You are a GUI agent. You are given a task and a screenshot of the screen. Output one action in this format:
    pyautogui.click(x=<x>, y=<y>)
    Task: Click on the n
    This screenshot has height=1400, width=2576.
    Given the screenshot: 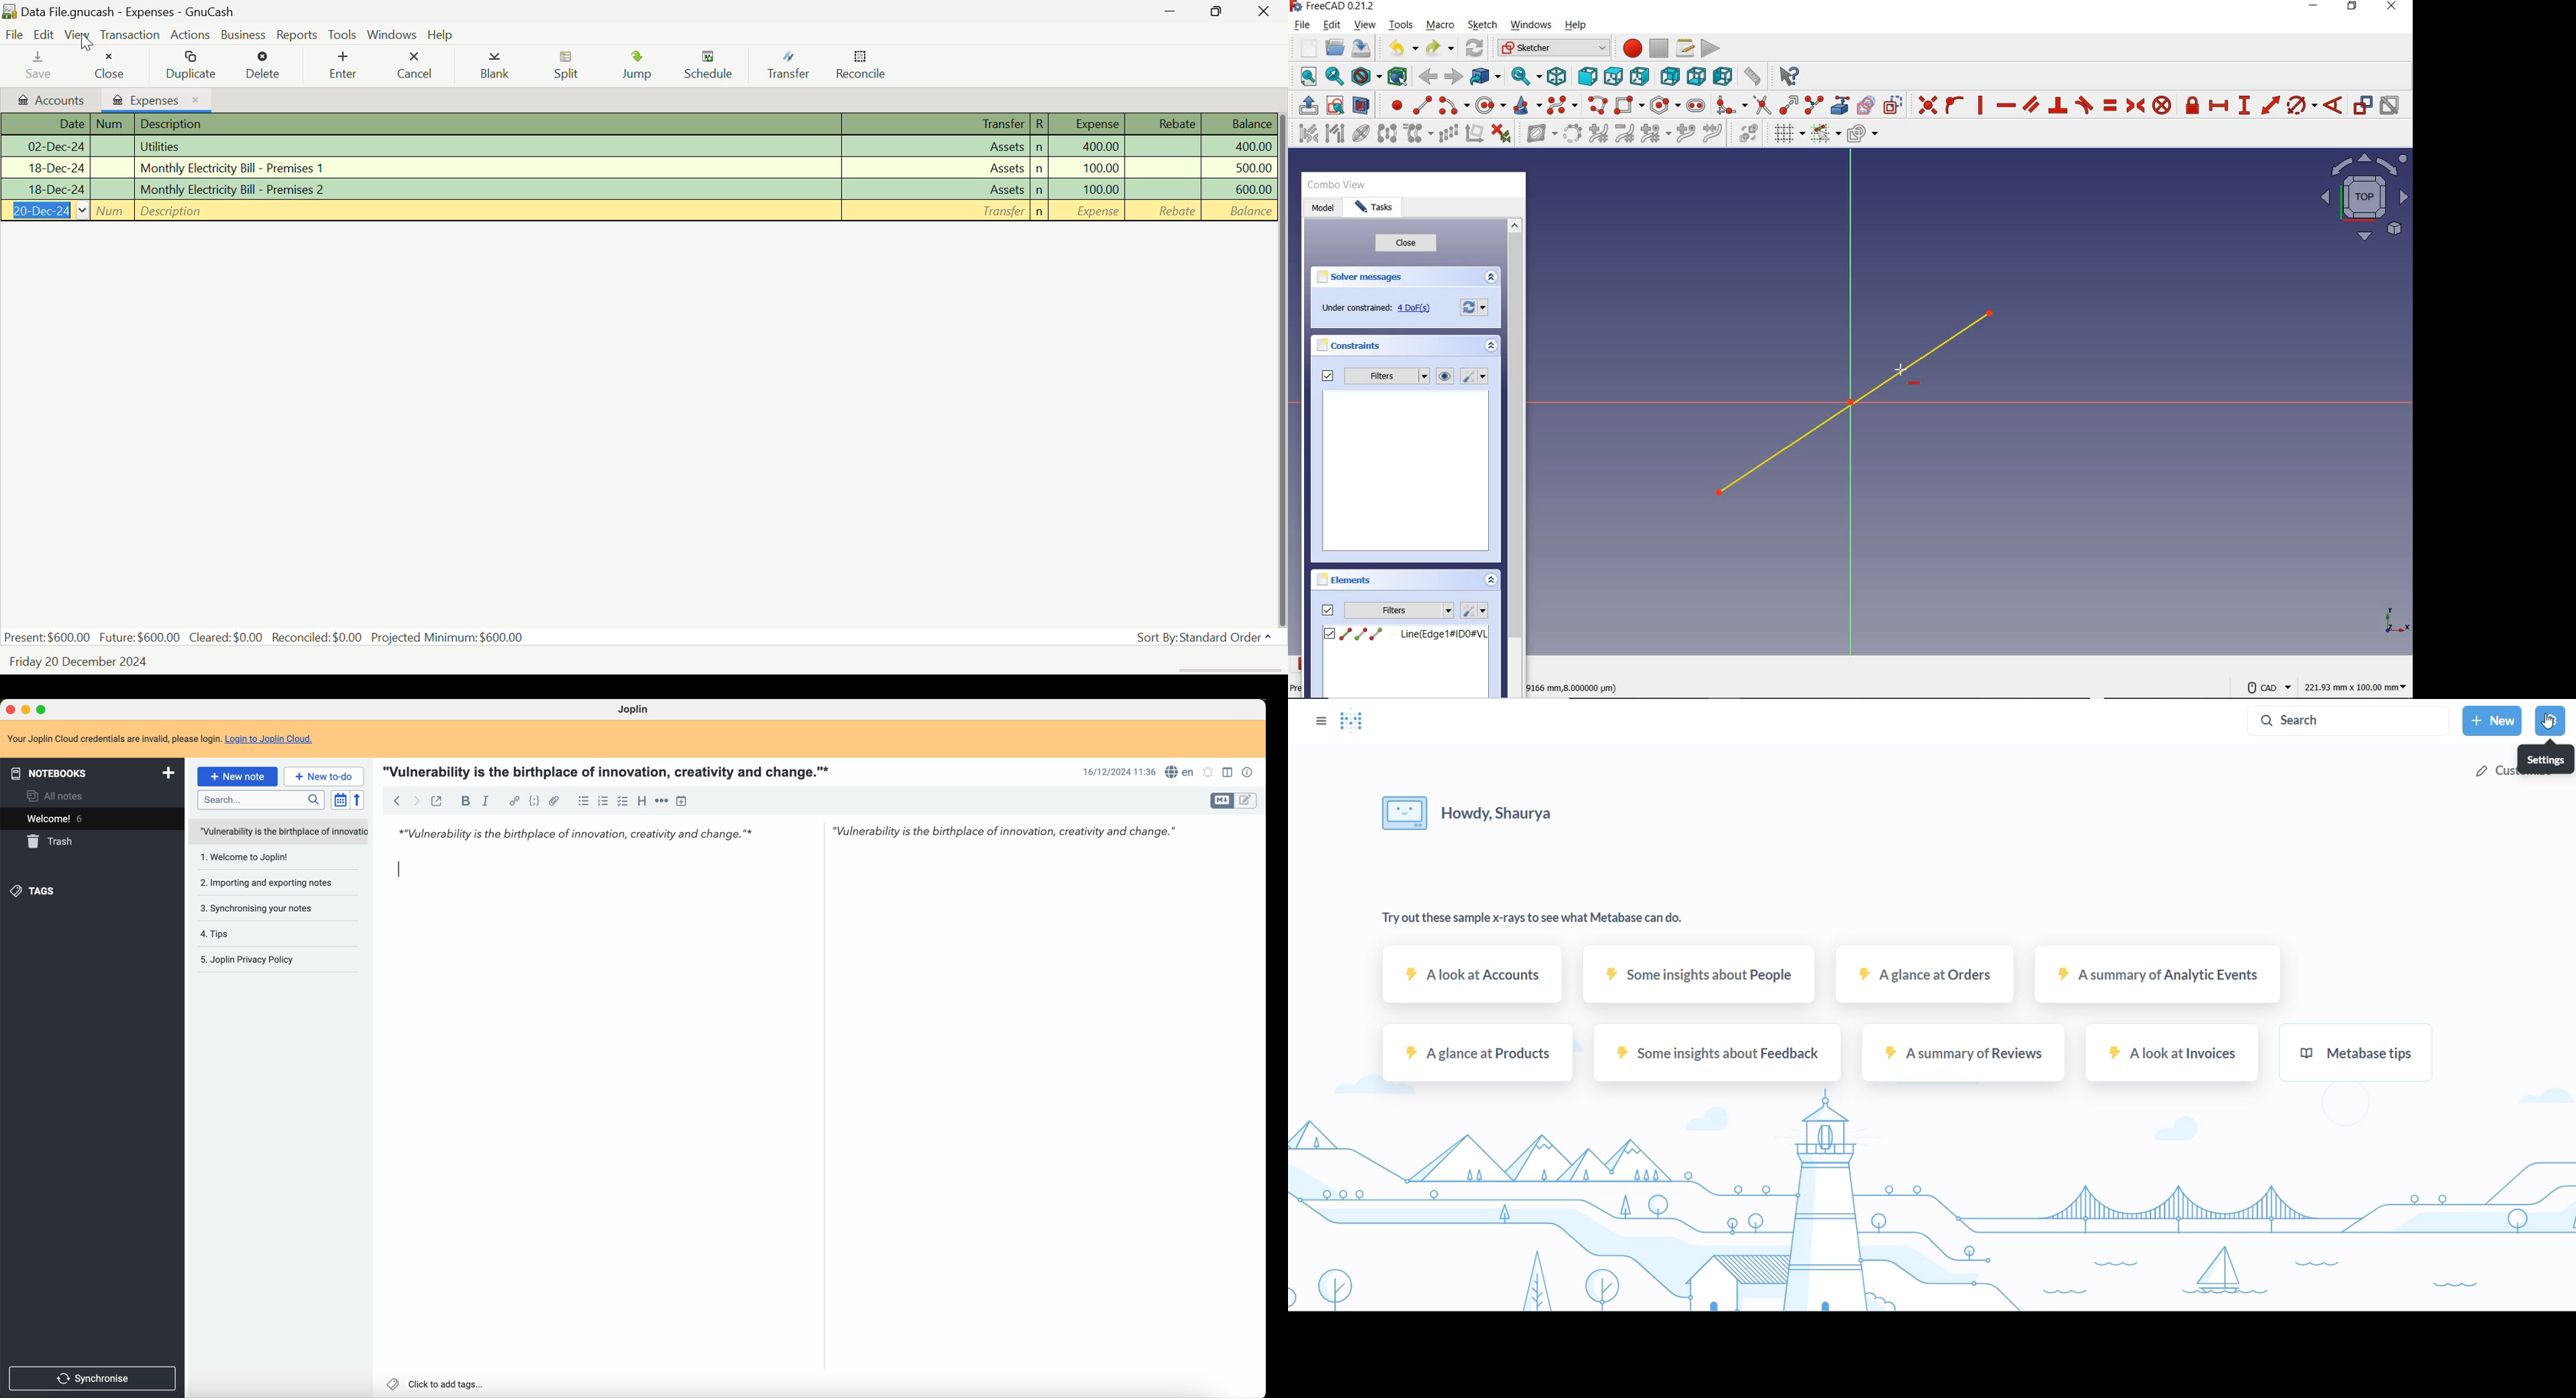 What is the action you would take?
    pyautogui.click(x=1040, y=213)
    